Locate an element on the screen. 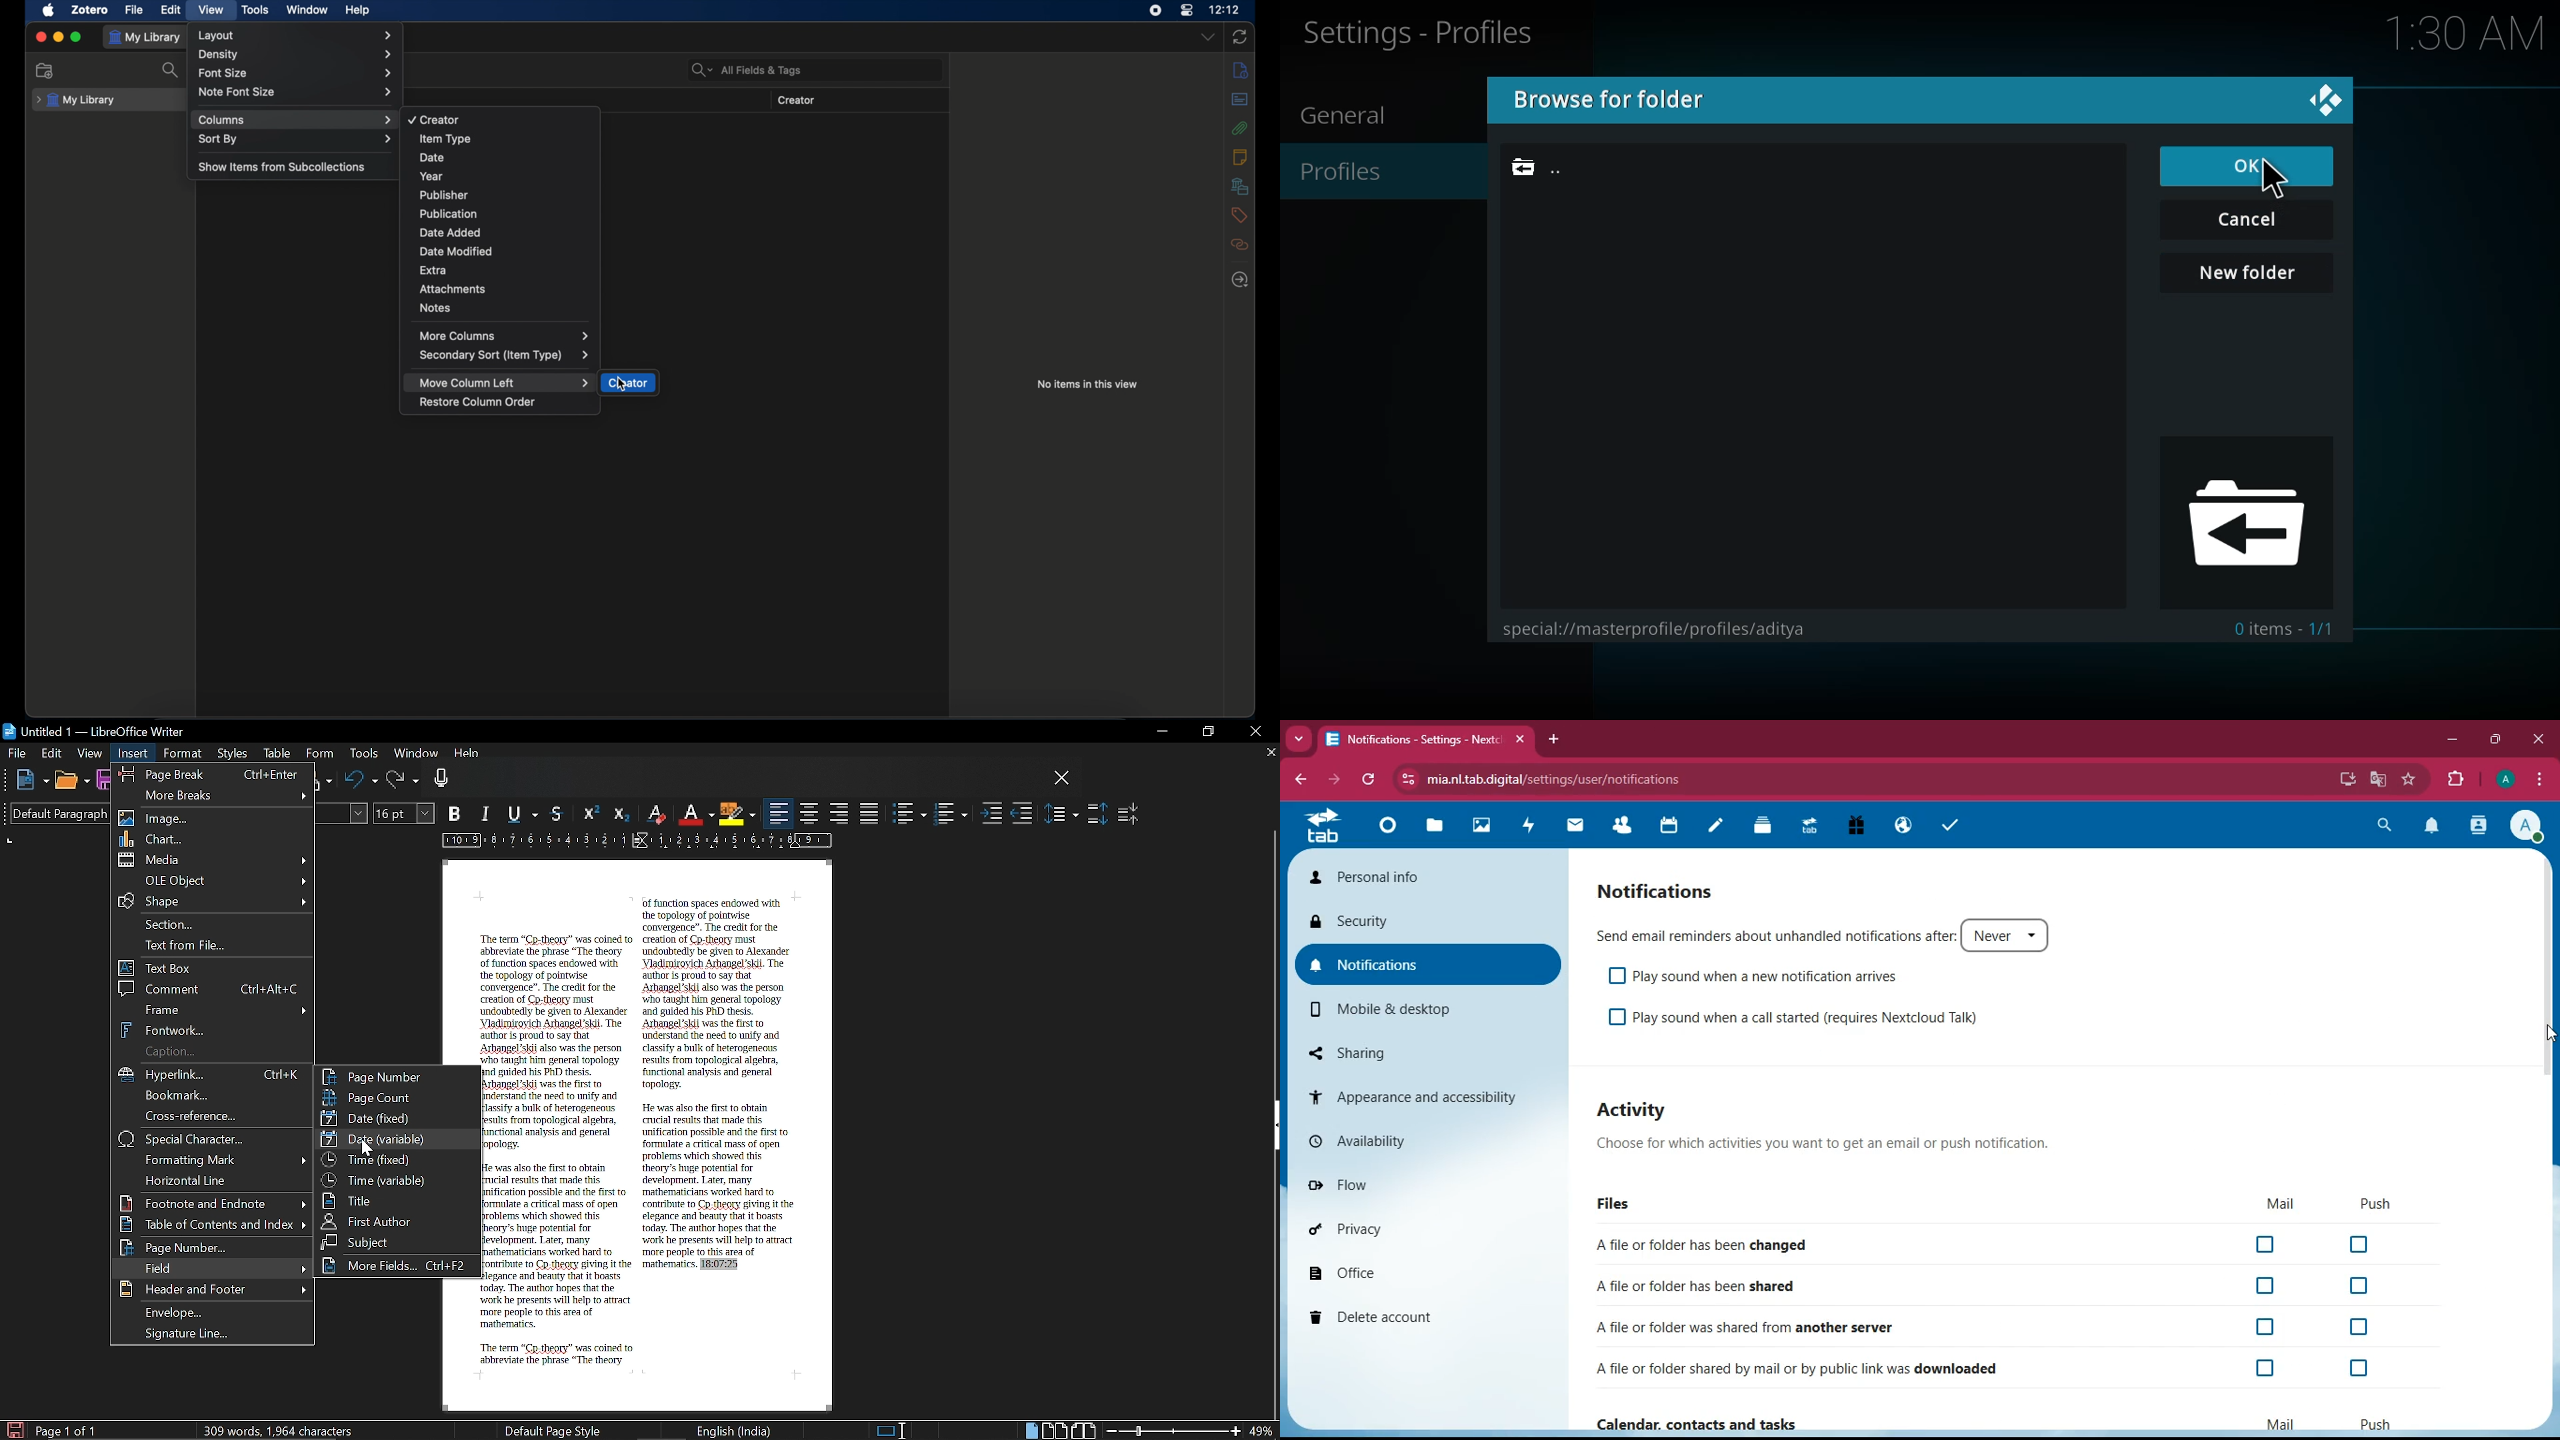  Ersaser is located at coordinates (657, 815).